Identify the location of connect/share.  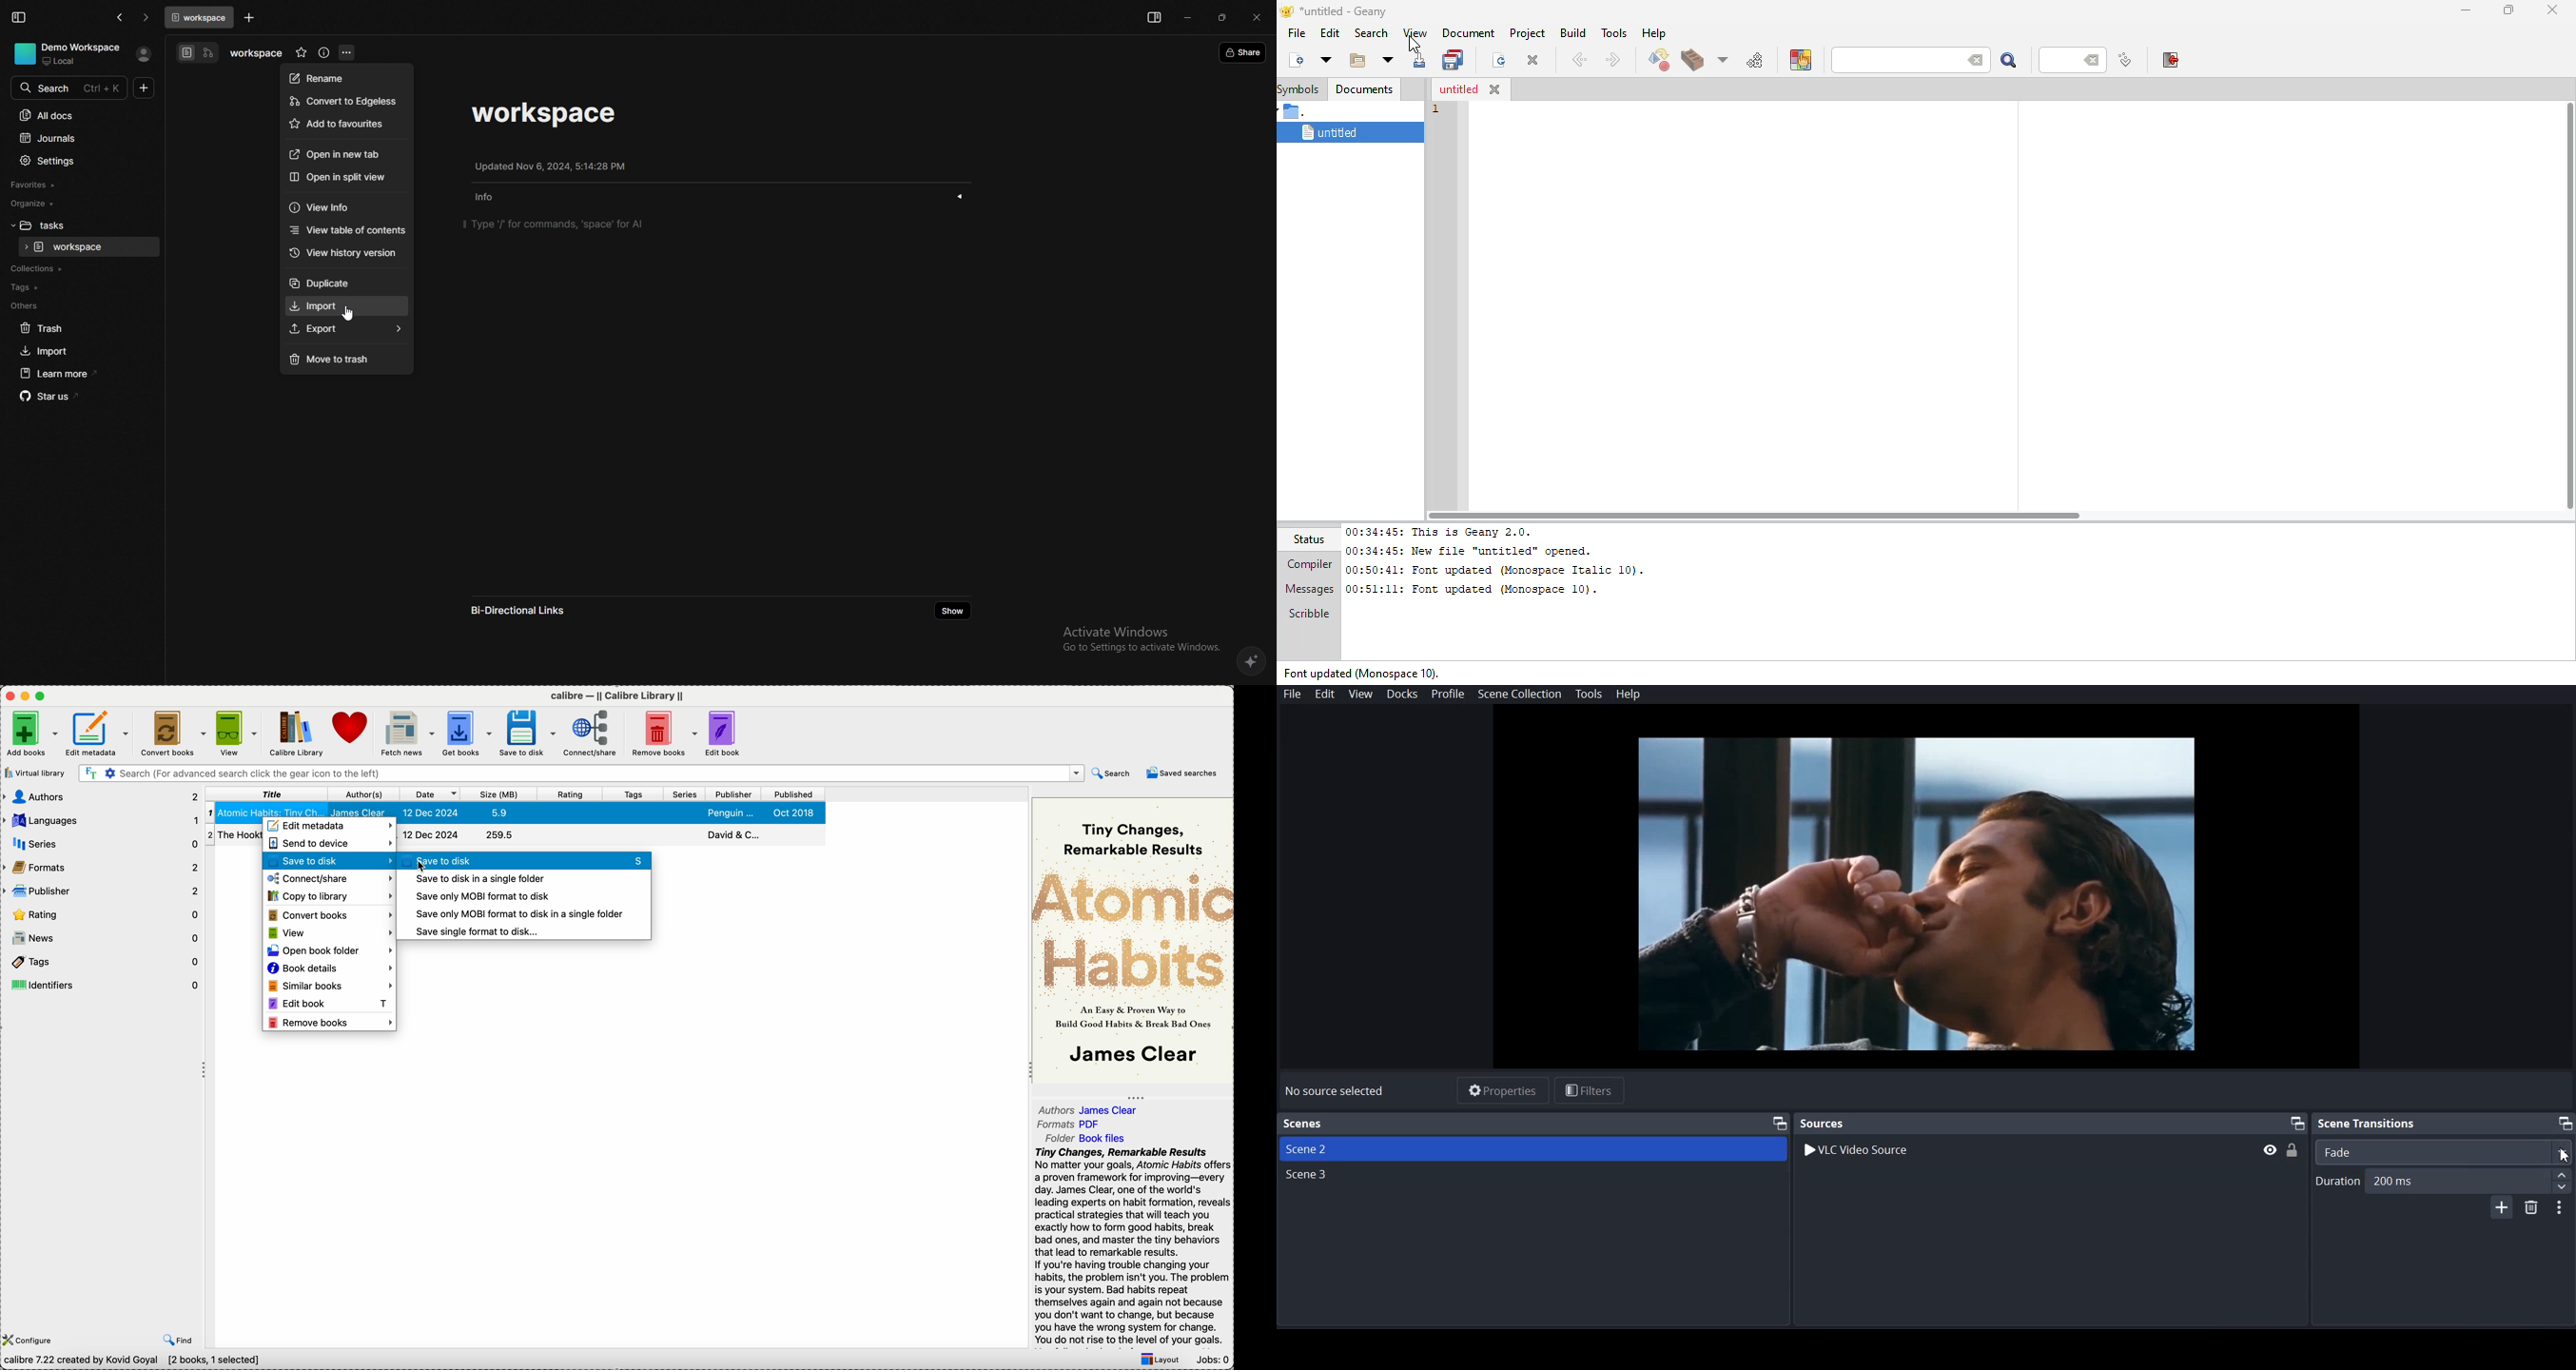
(591, 734).